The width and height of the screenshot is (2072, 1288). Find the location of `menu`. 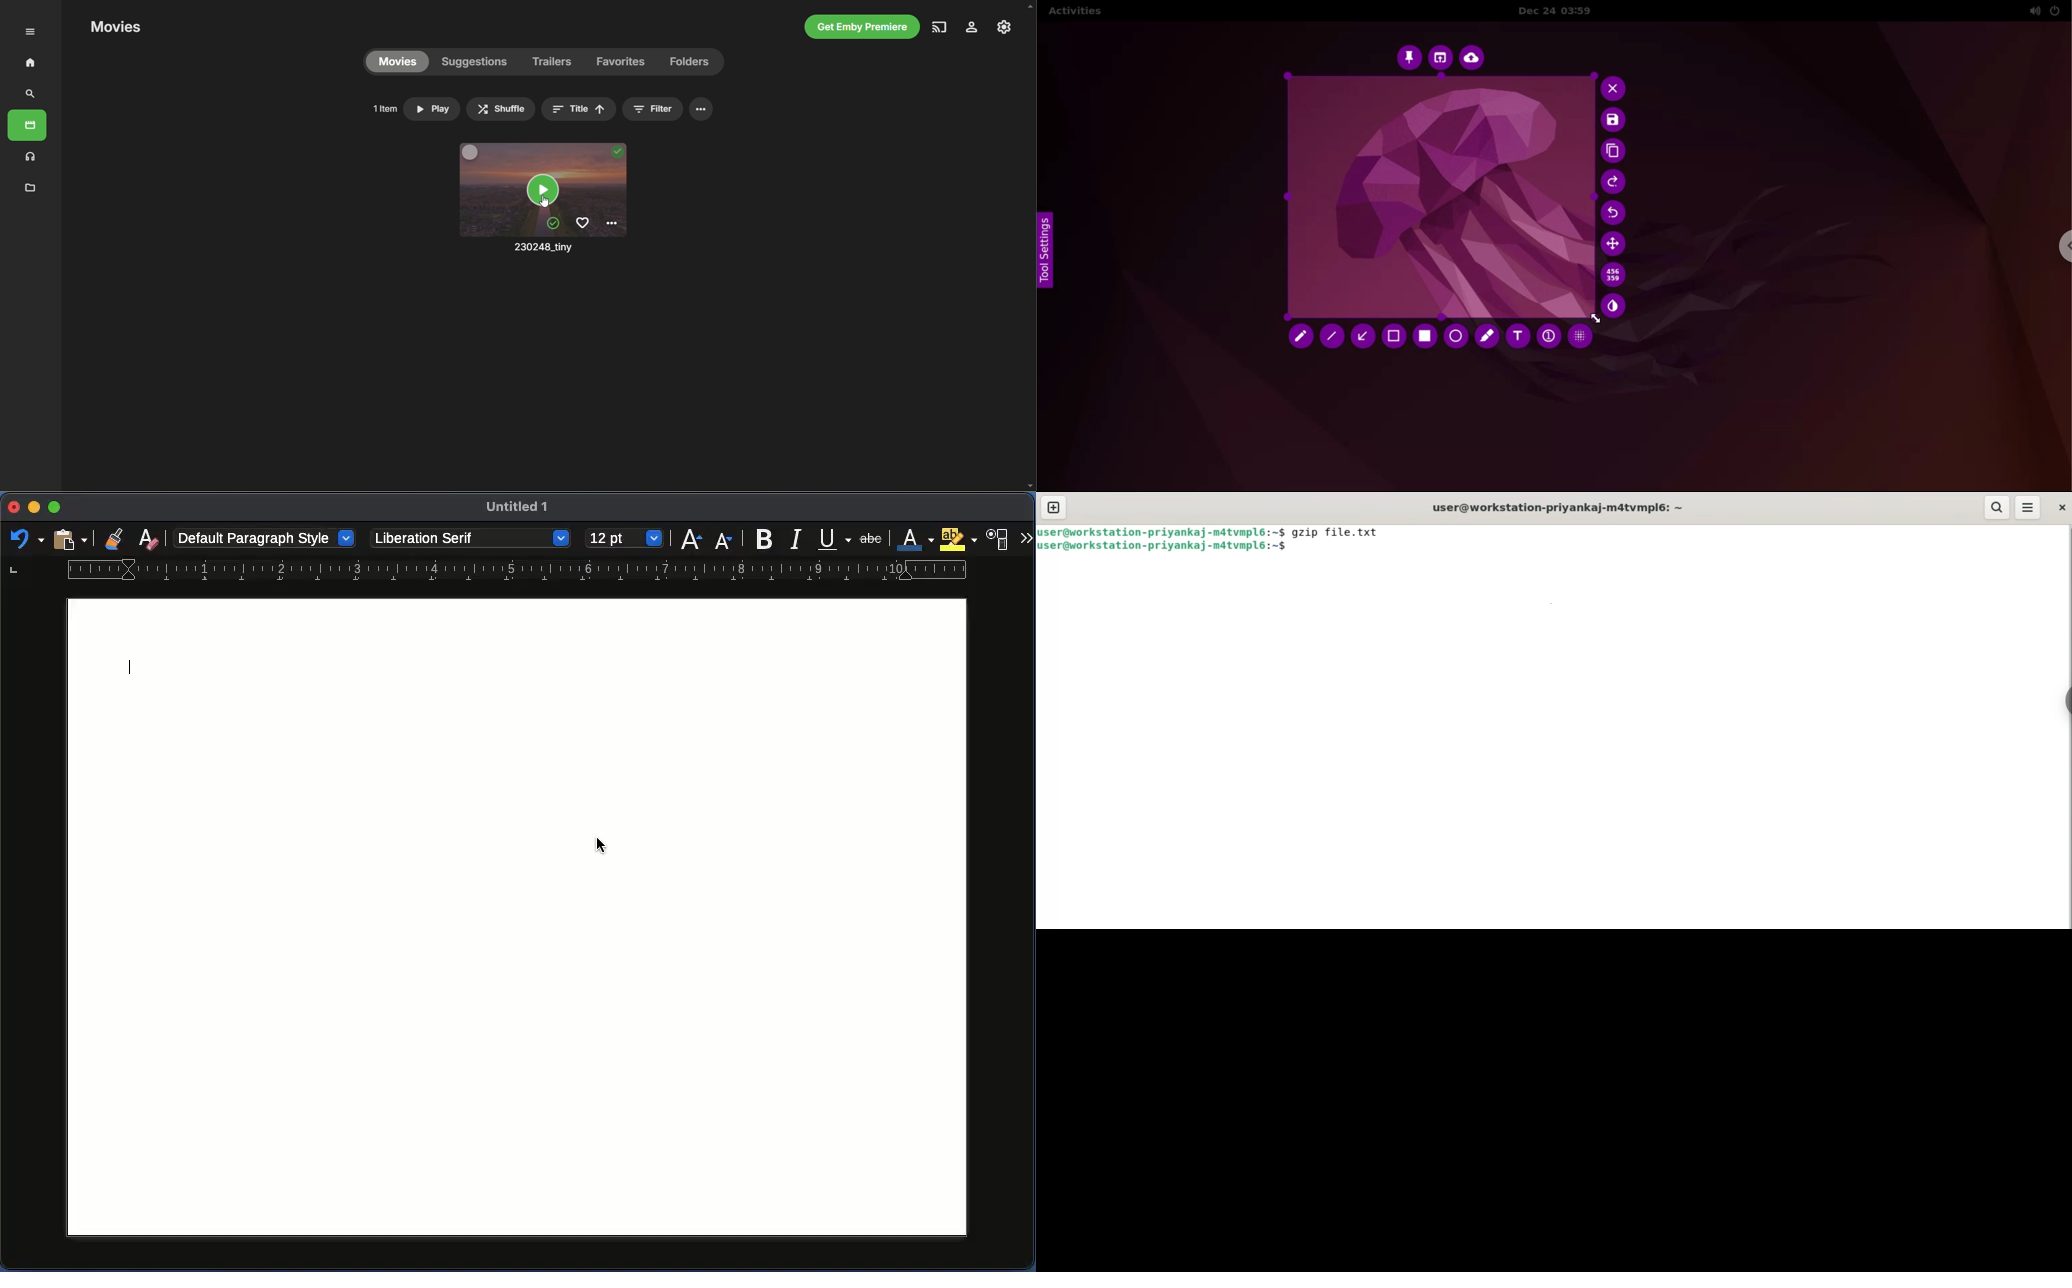

menu is located at coordinates (2027, 507).